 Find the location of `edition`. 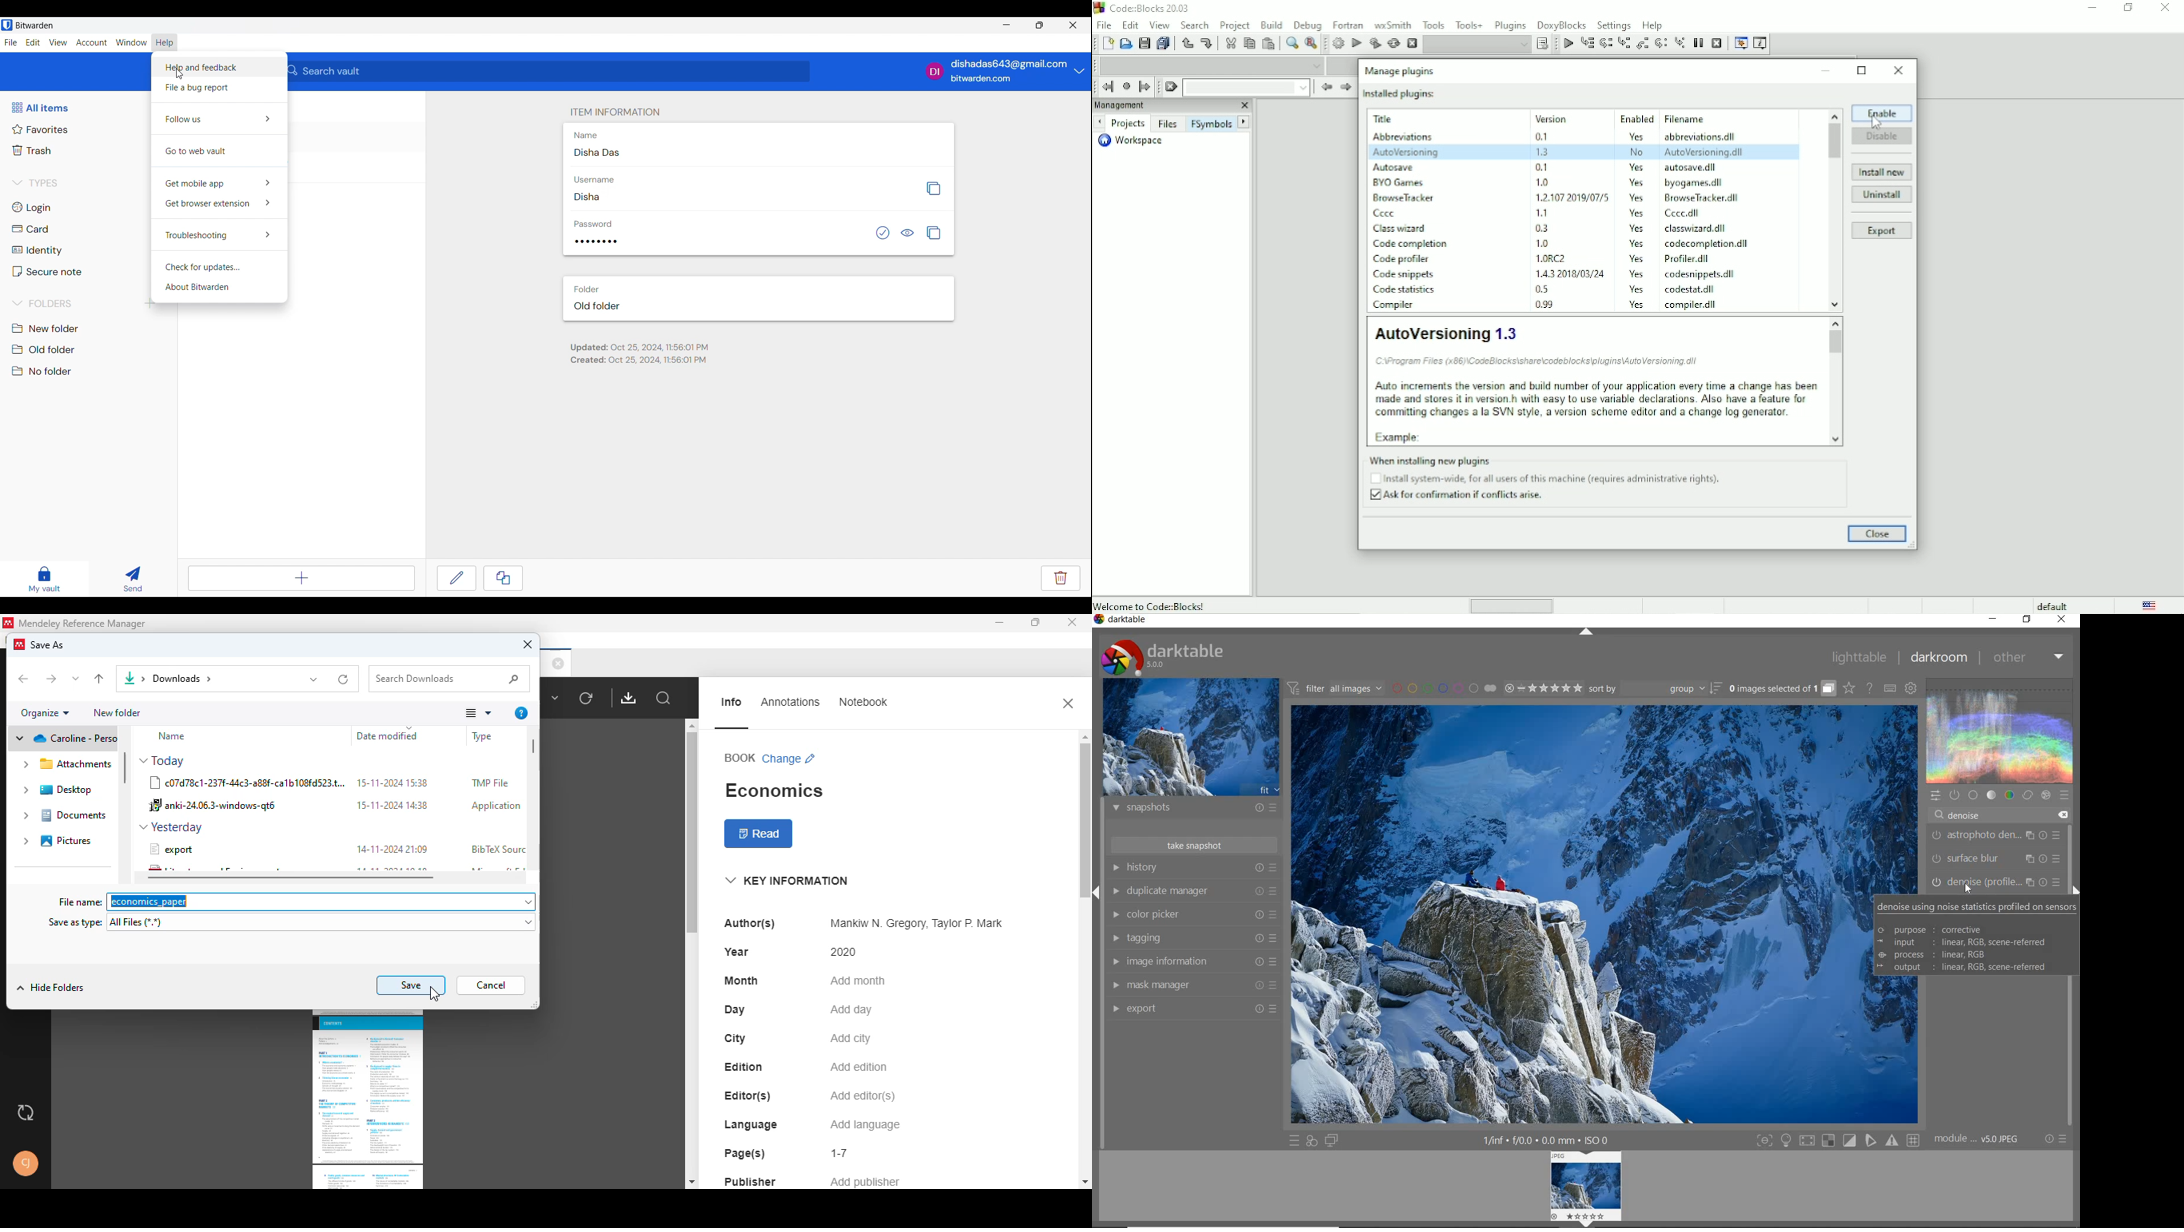

edition is located at coordinates (744, 1067).